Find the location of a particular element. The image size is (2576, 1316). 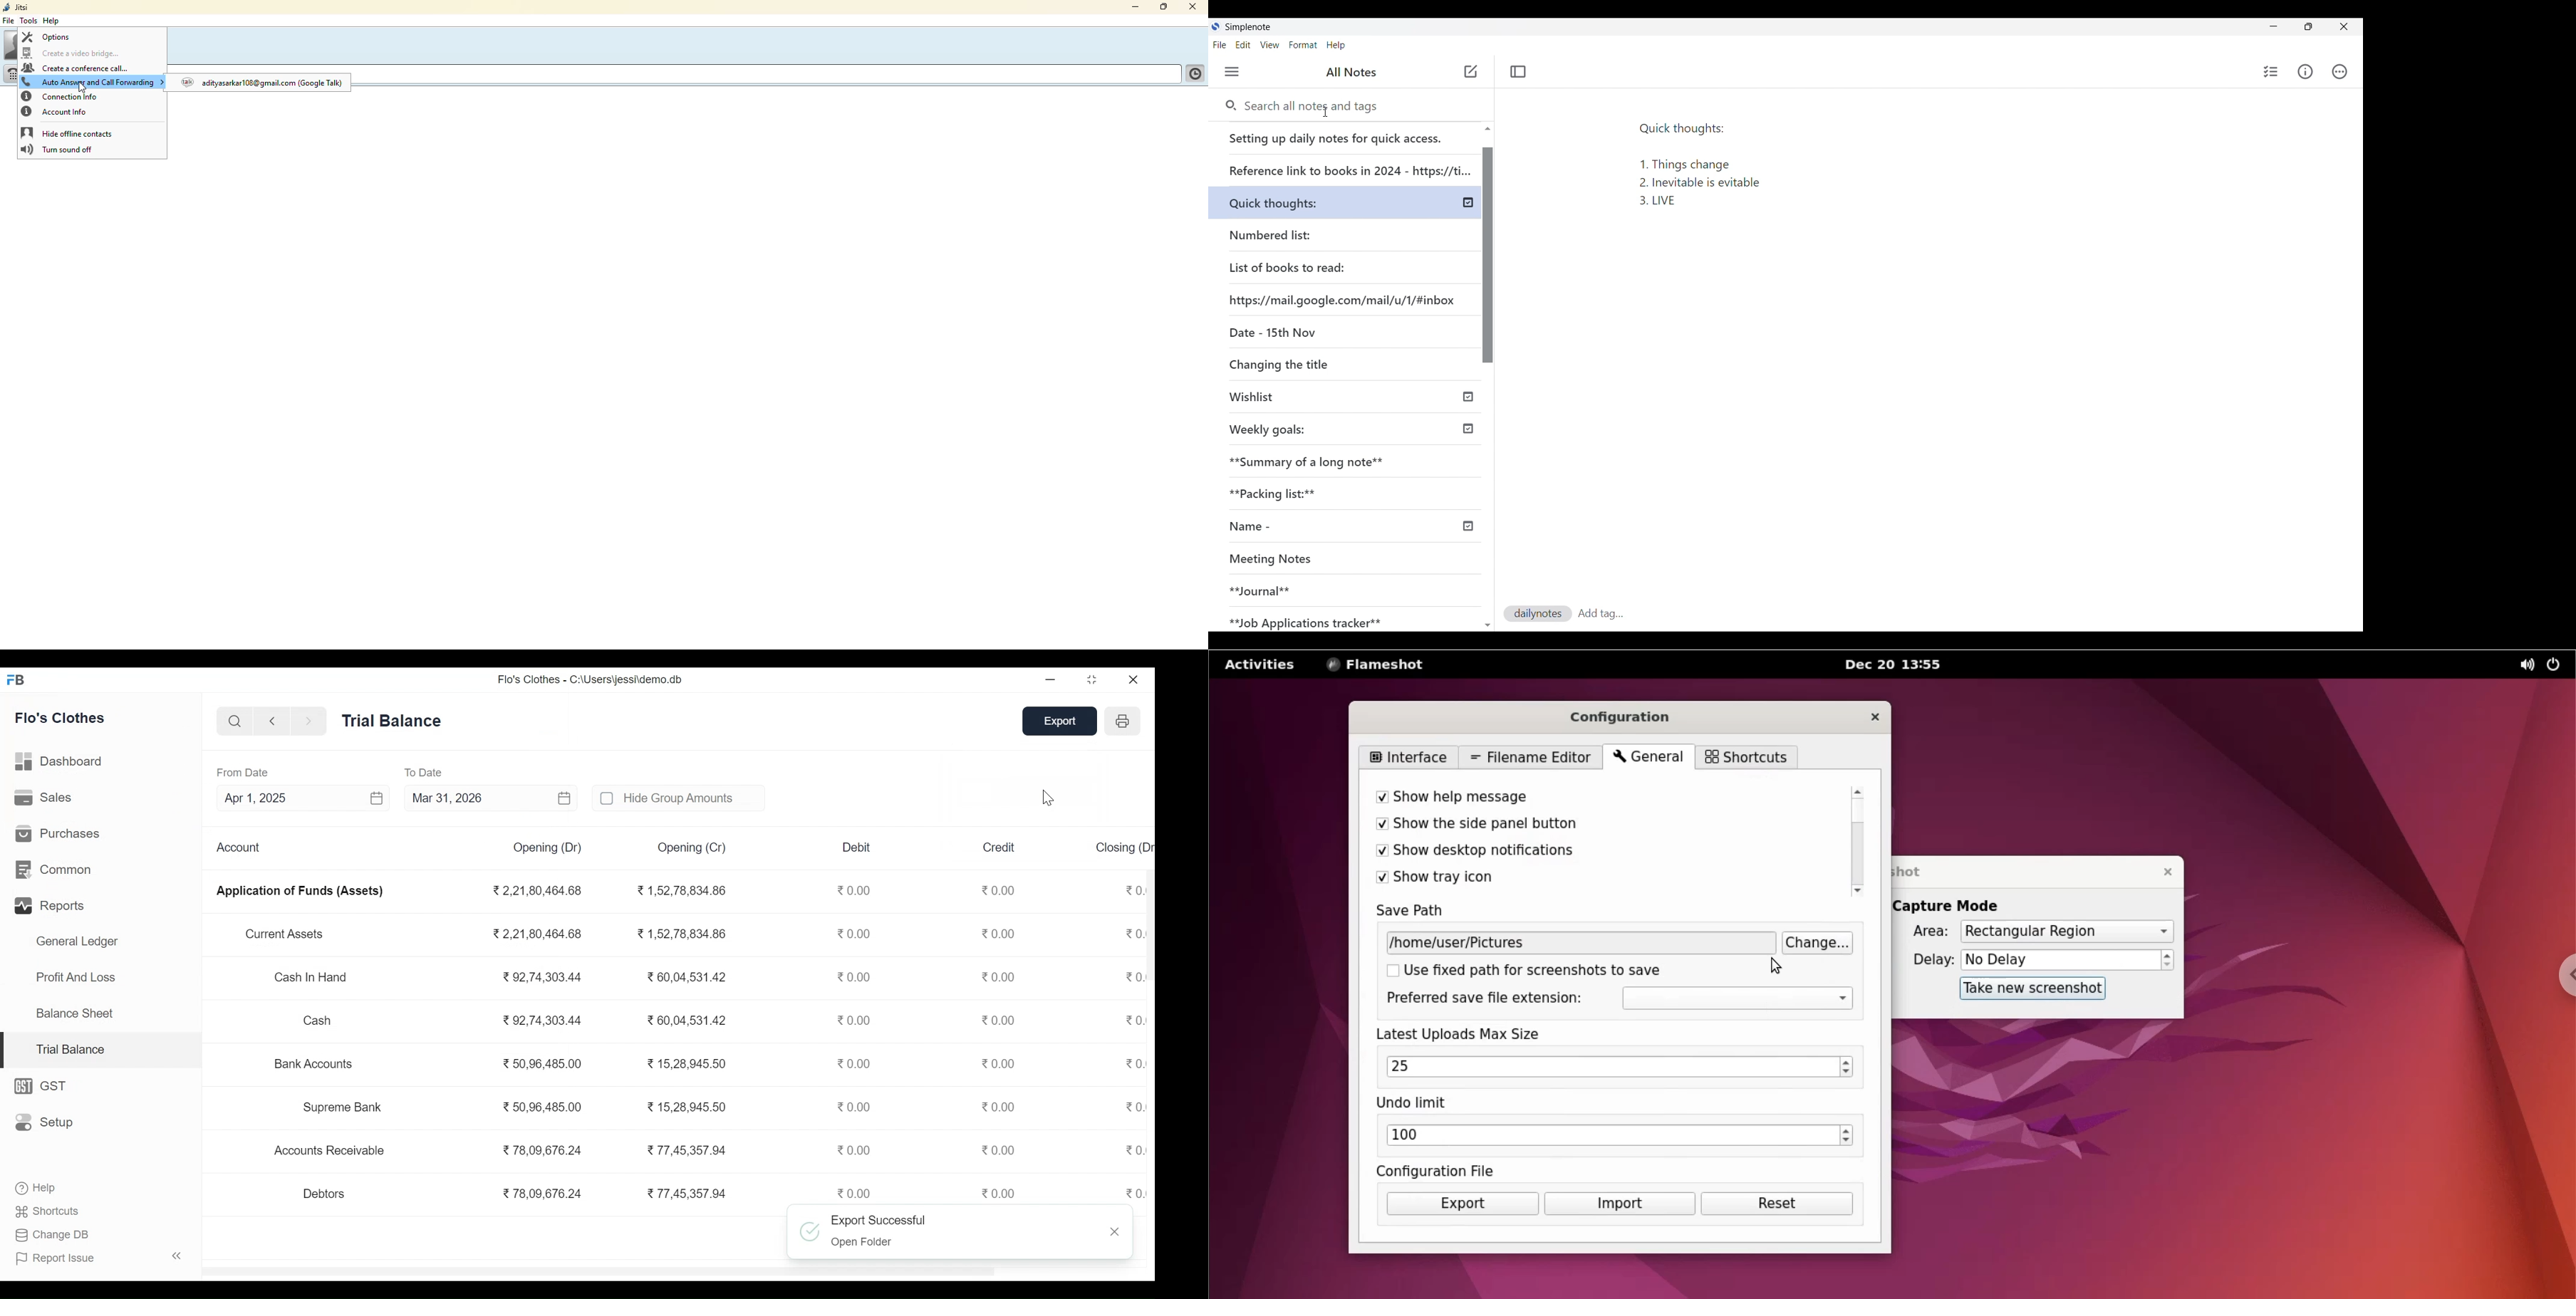

0.00 is located at coordinates (855, 1020).